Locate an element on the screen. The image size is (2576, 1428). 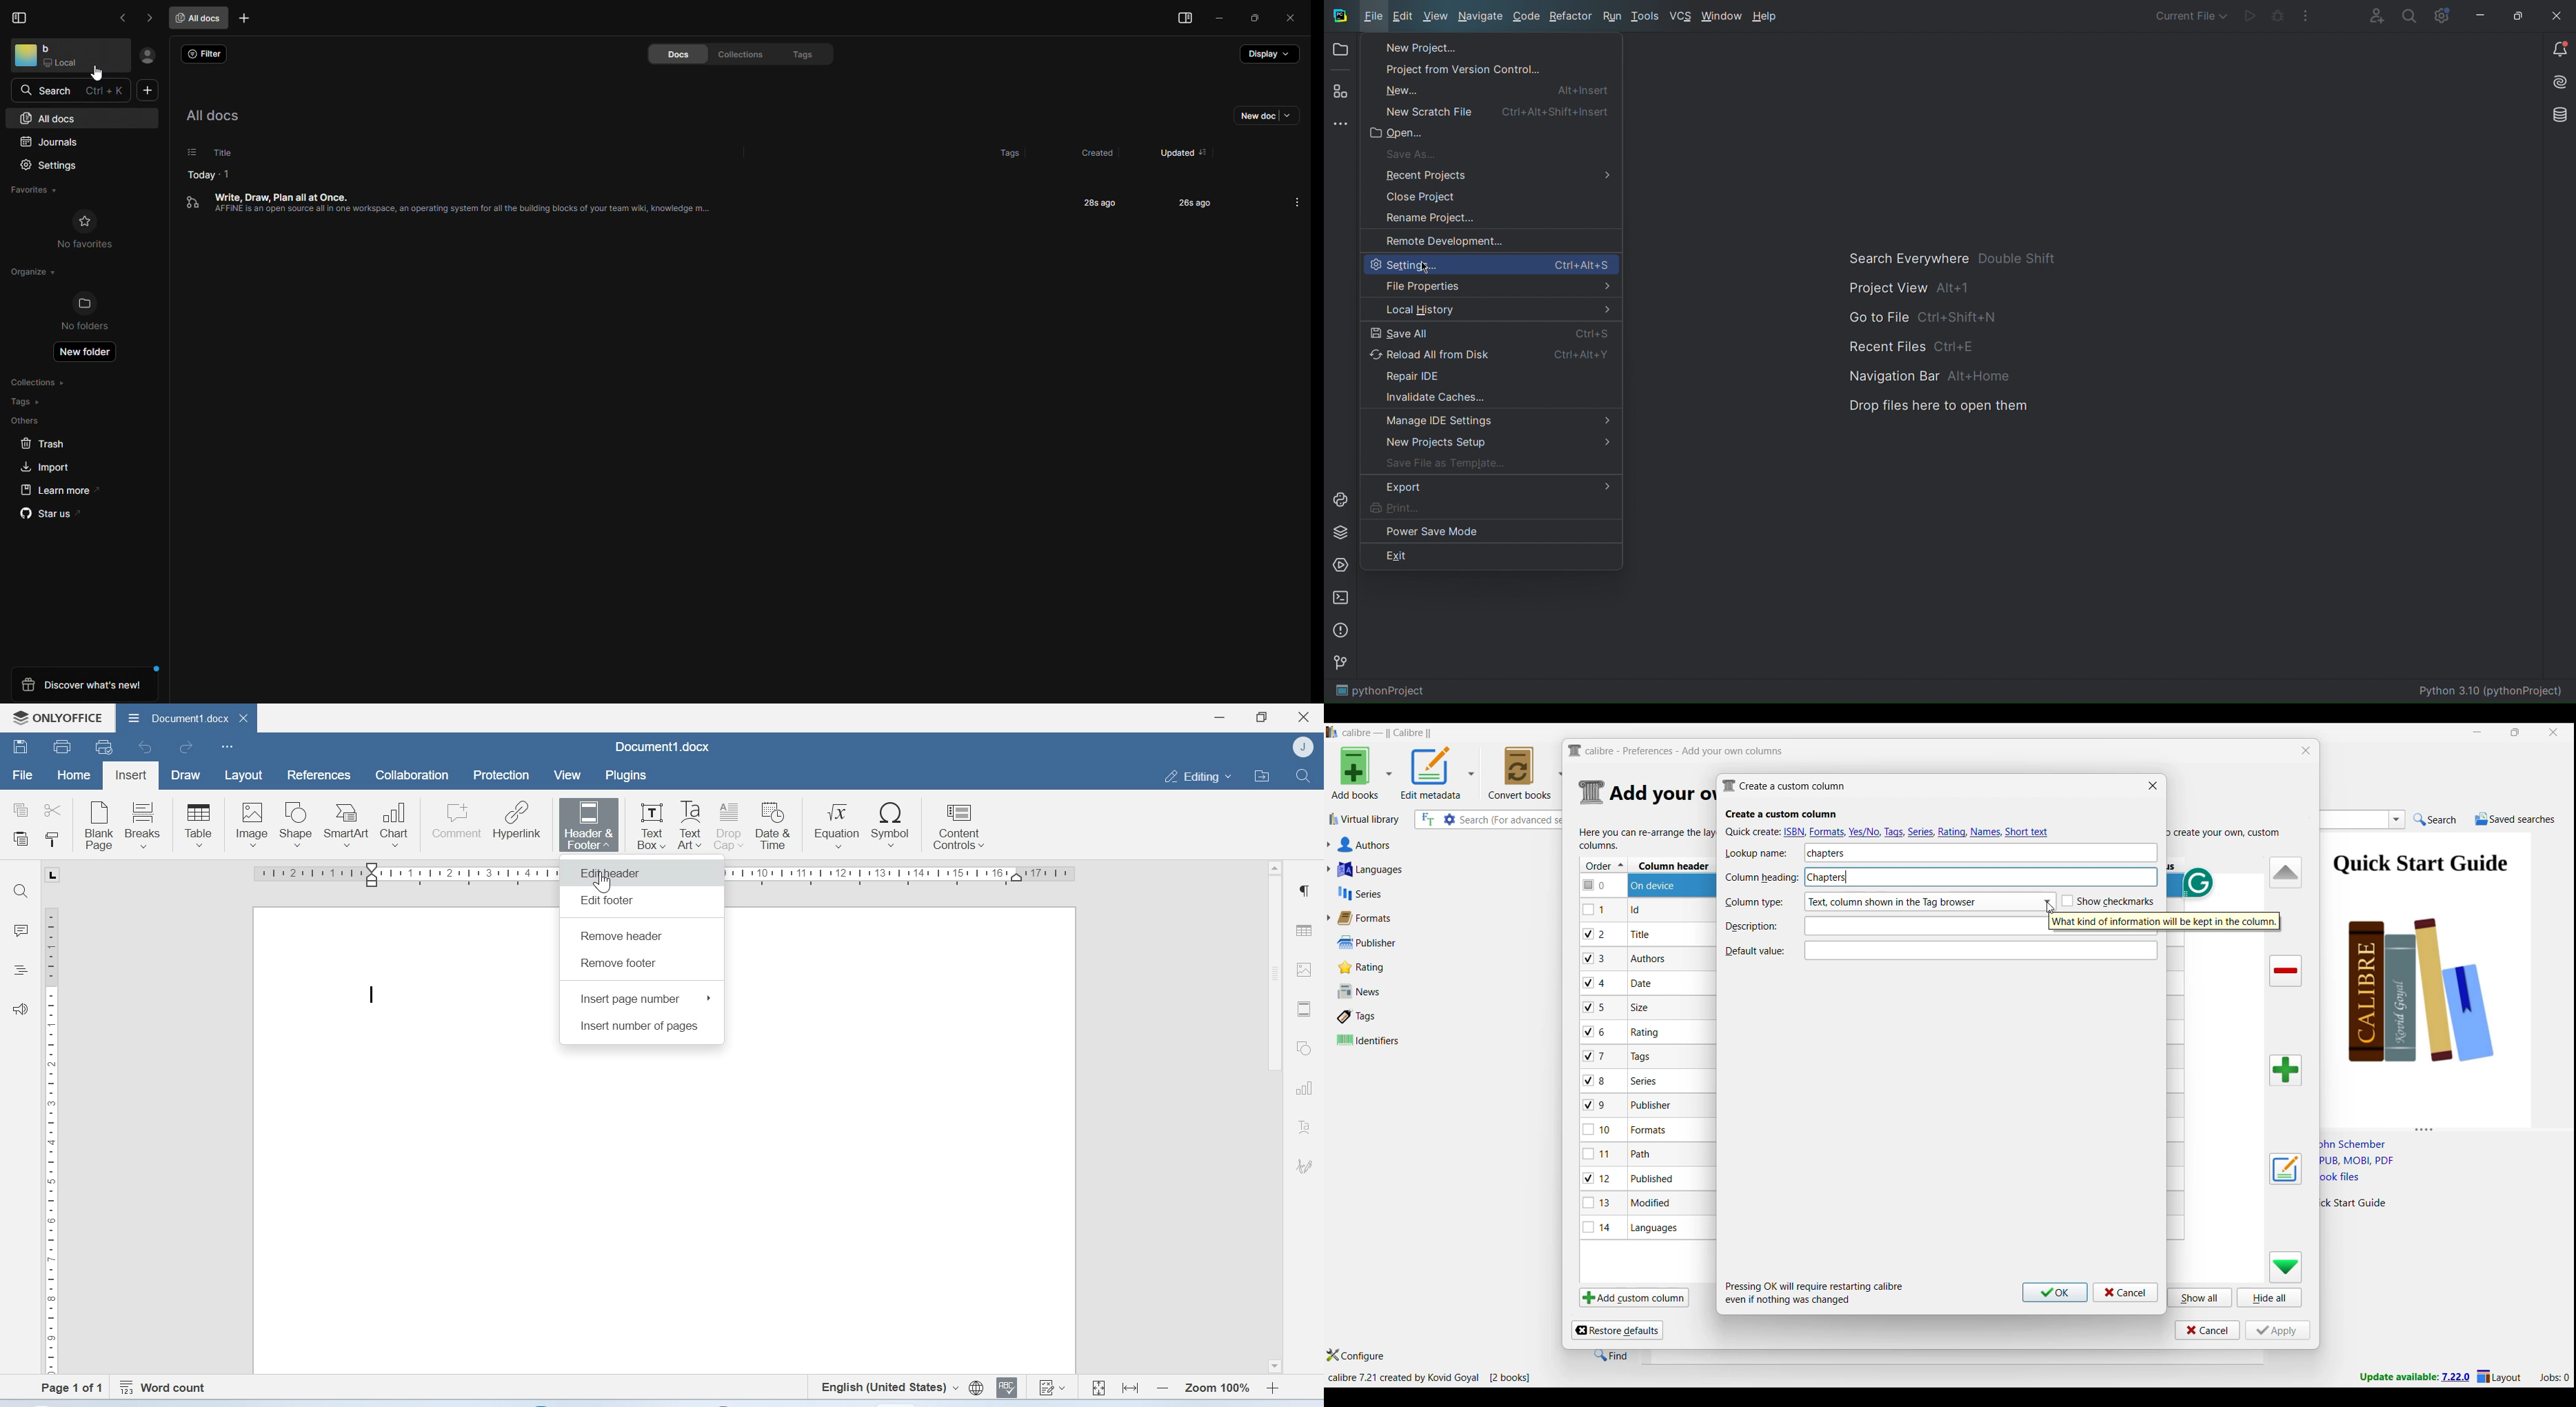
Text is located at coordinates (1304, 1127).